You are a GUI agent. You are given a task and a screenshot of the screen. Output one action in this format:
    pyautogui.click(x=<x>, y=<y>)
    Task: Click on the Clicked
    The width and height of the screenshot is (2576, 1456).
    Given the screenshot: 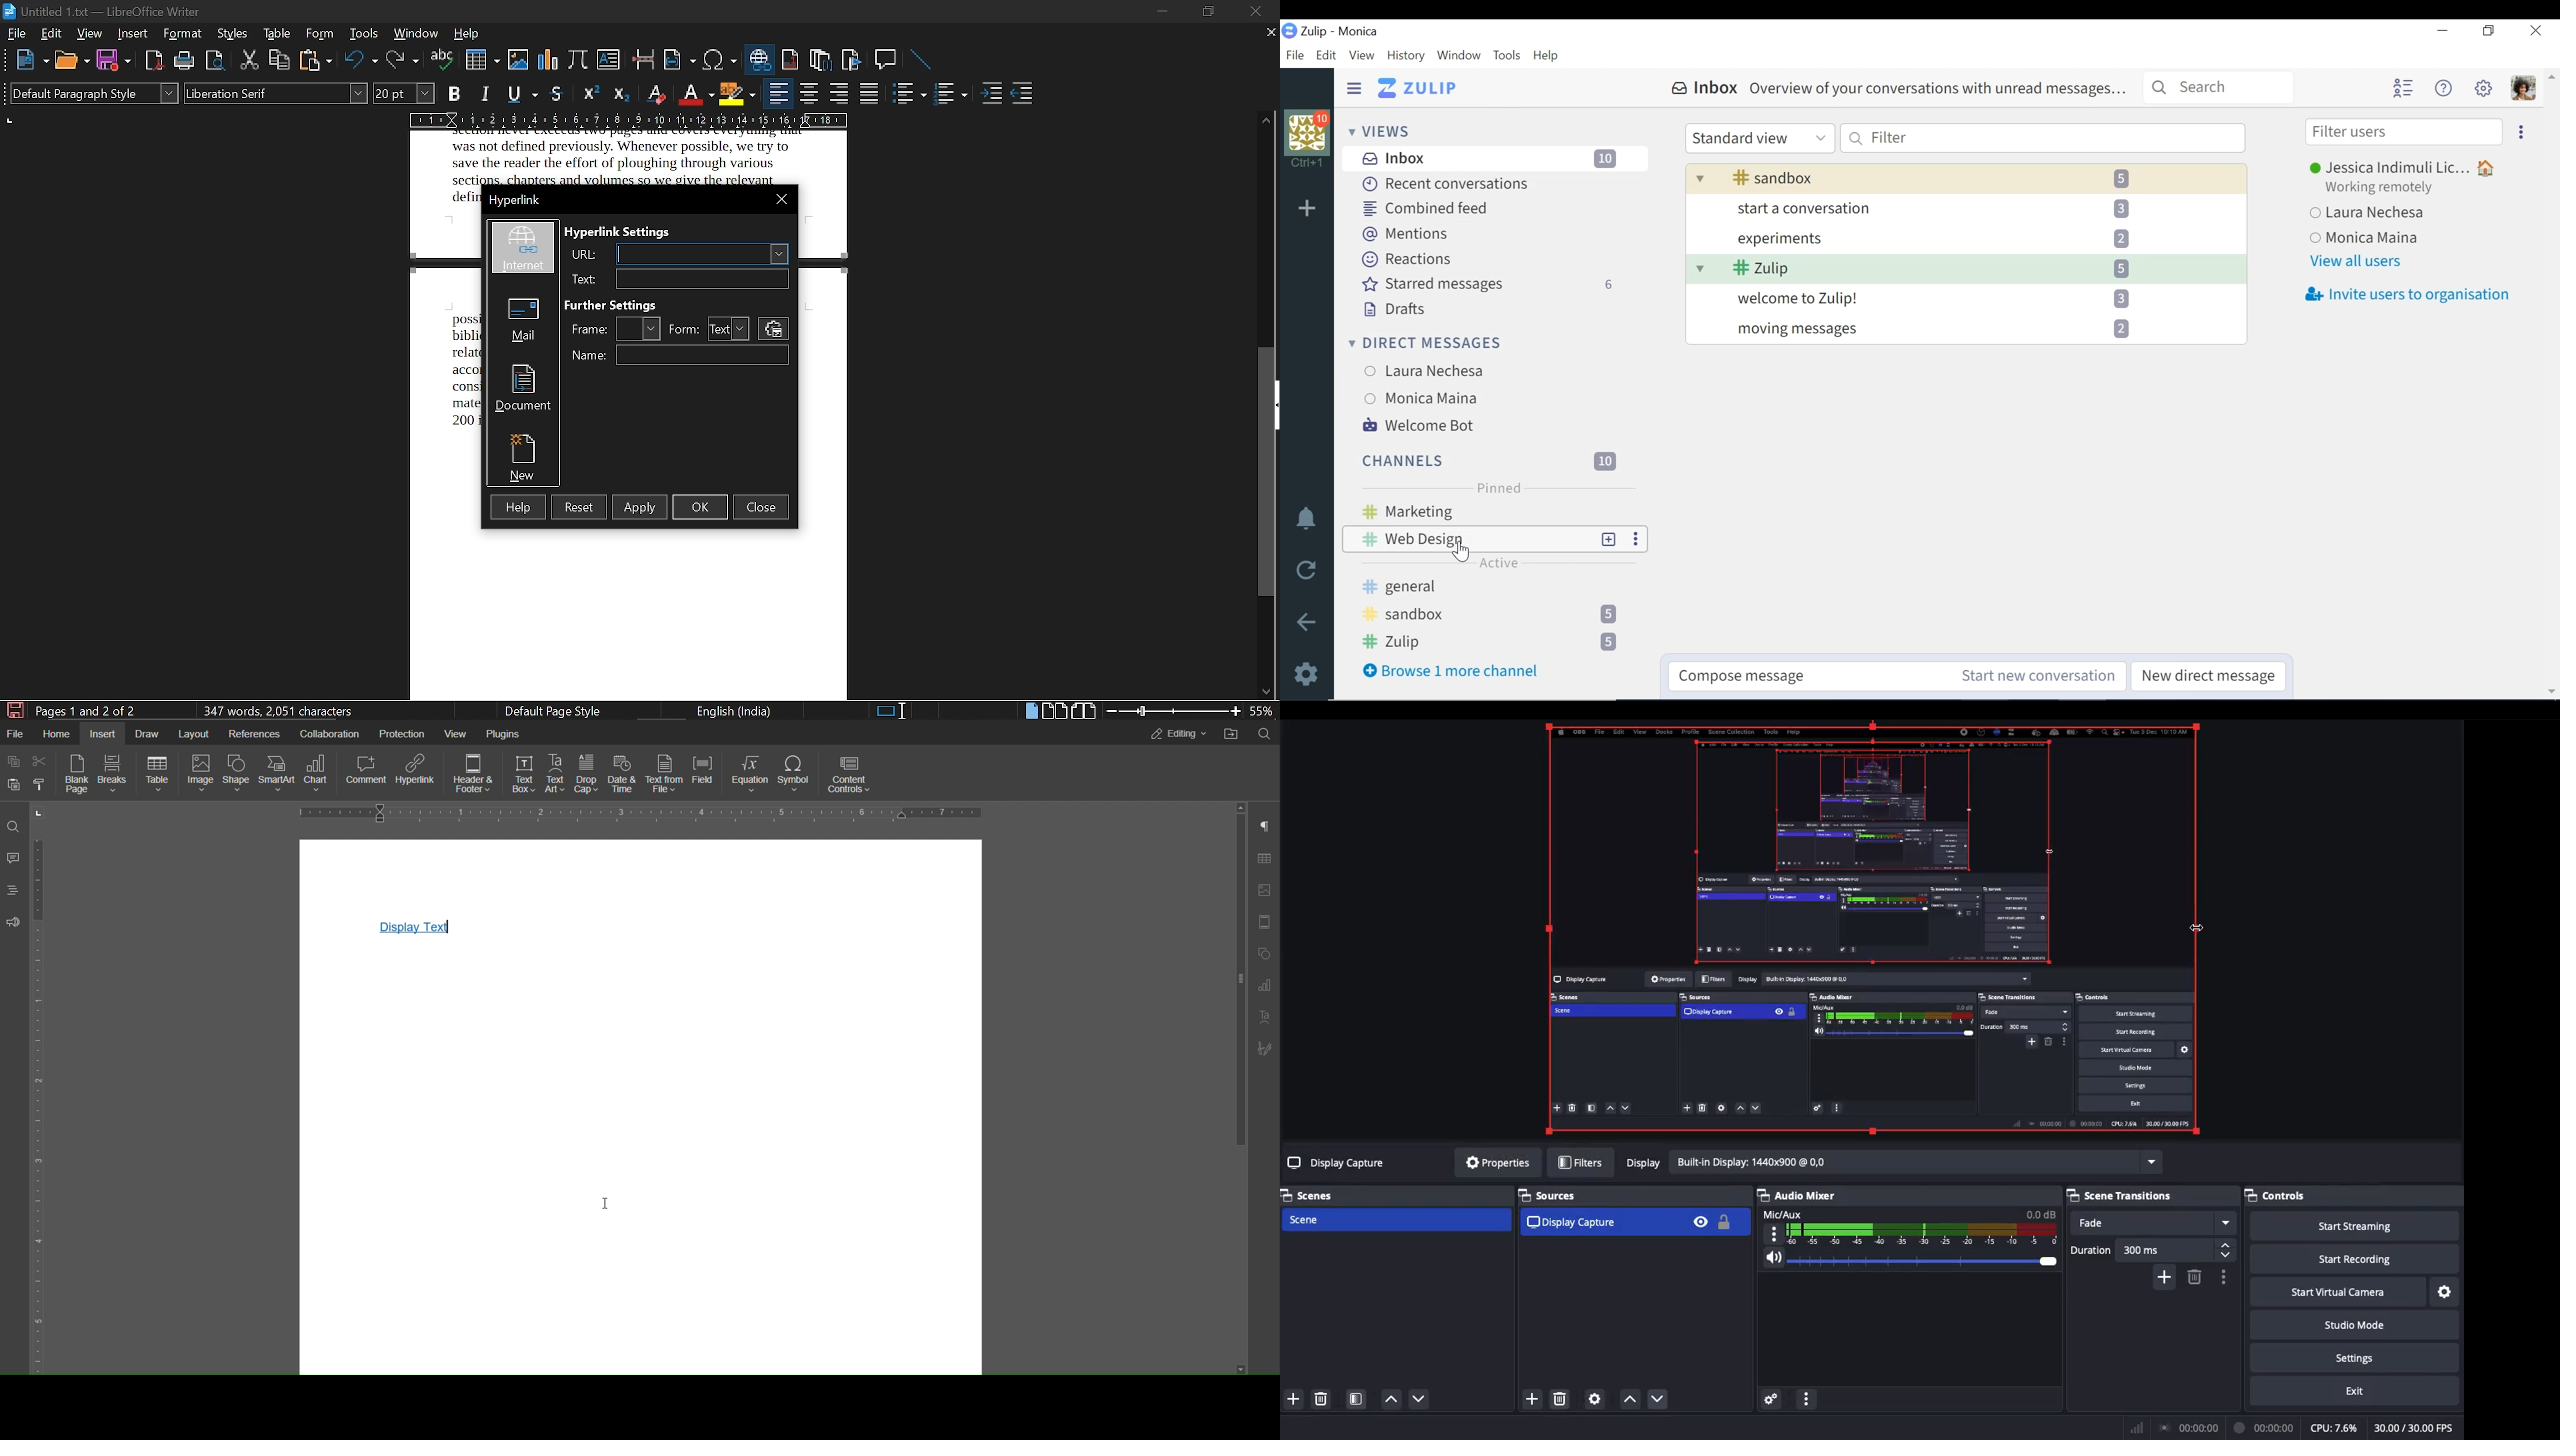 What is the action you would take?
    pyautogui.click(x=1867, y=928)
    